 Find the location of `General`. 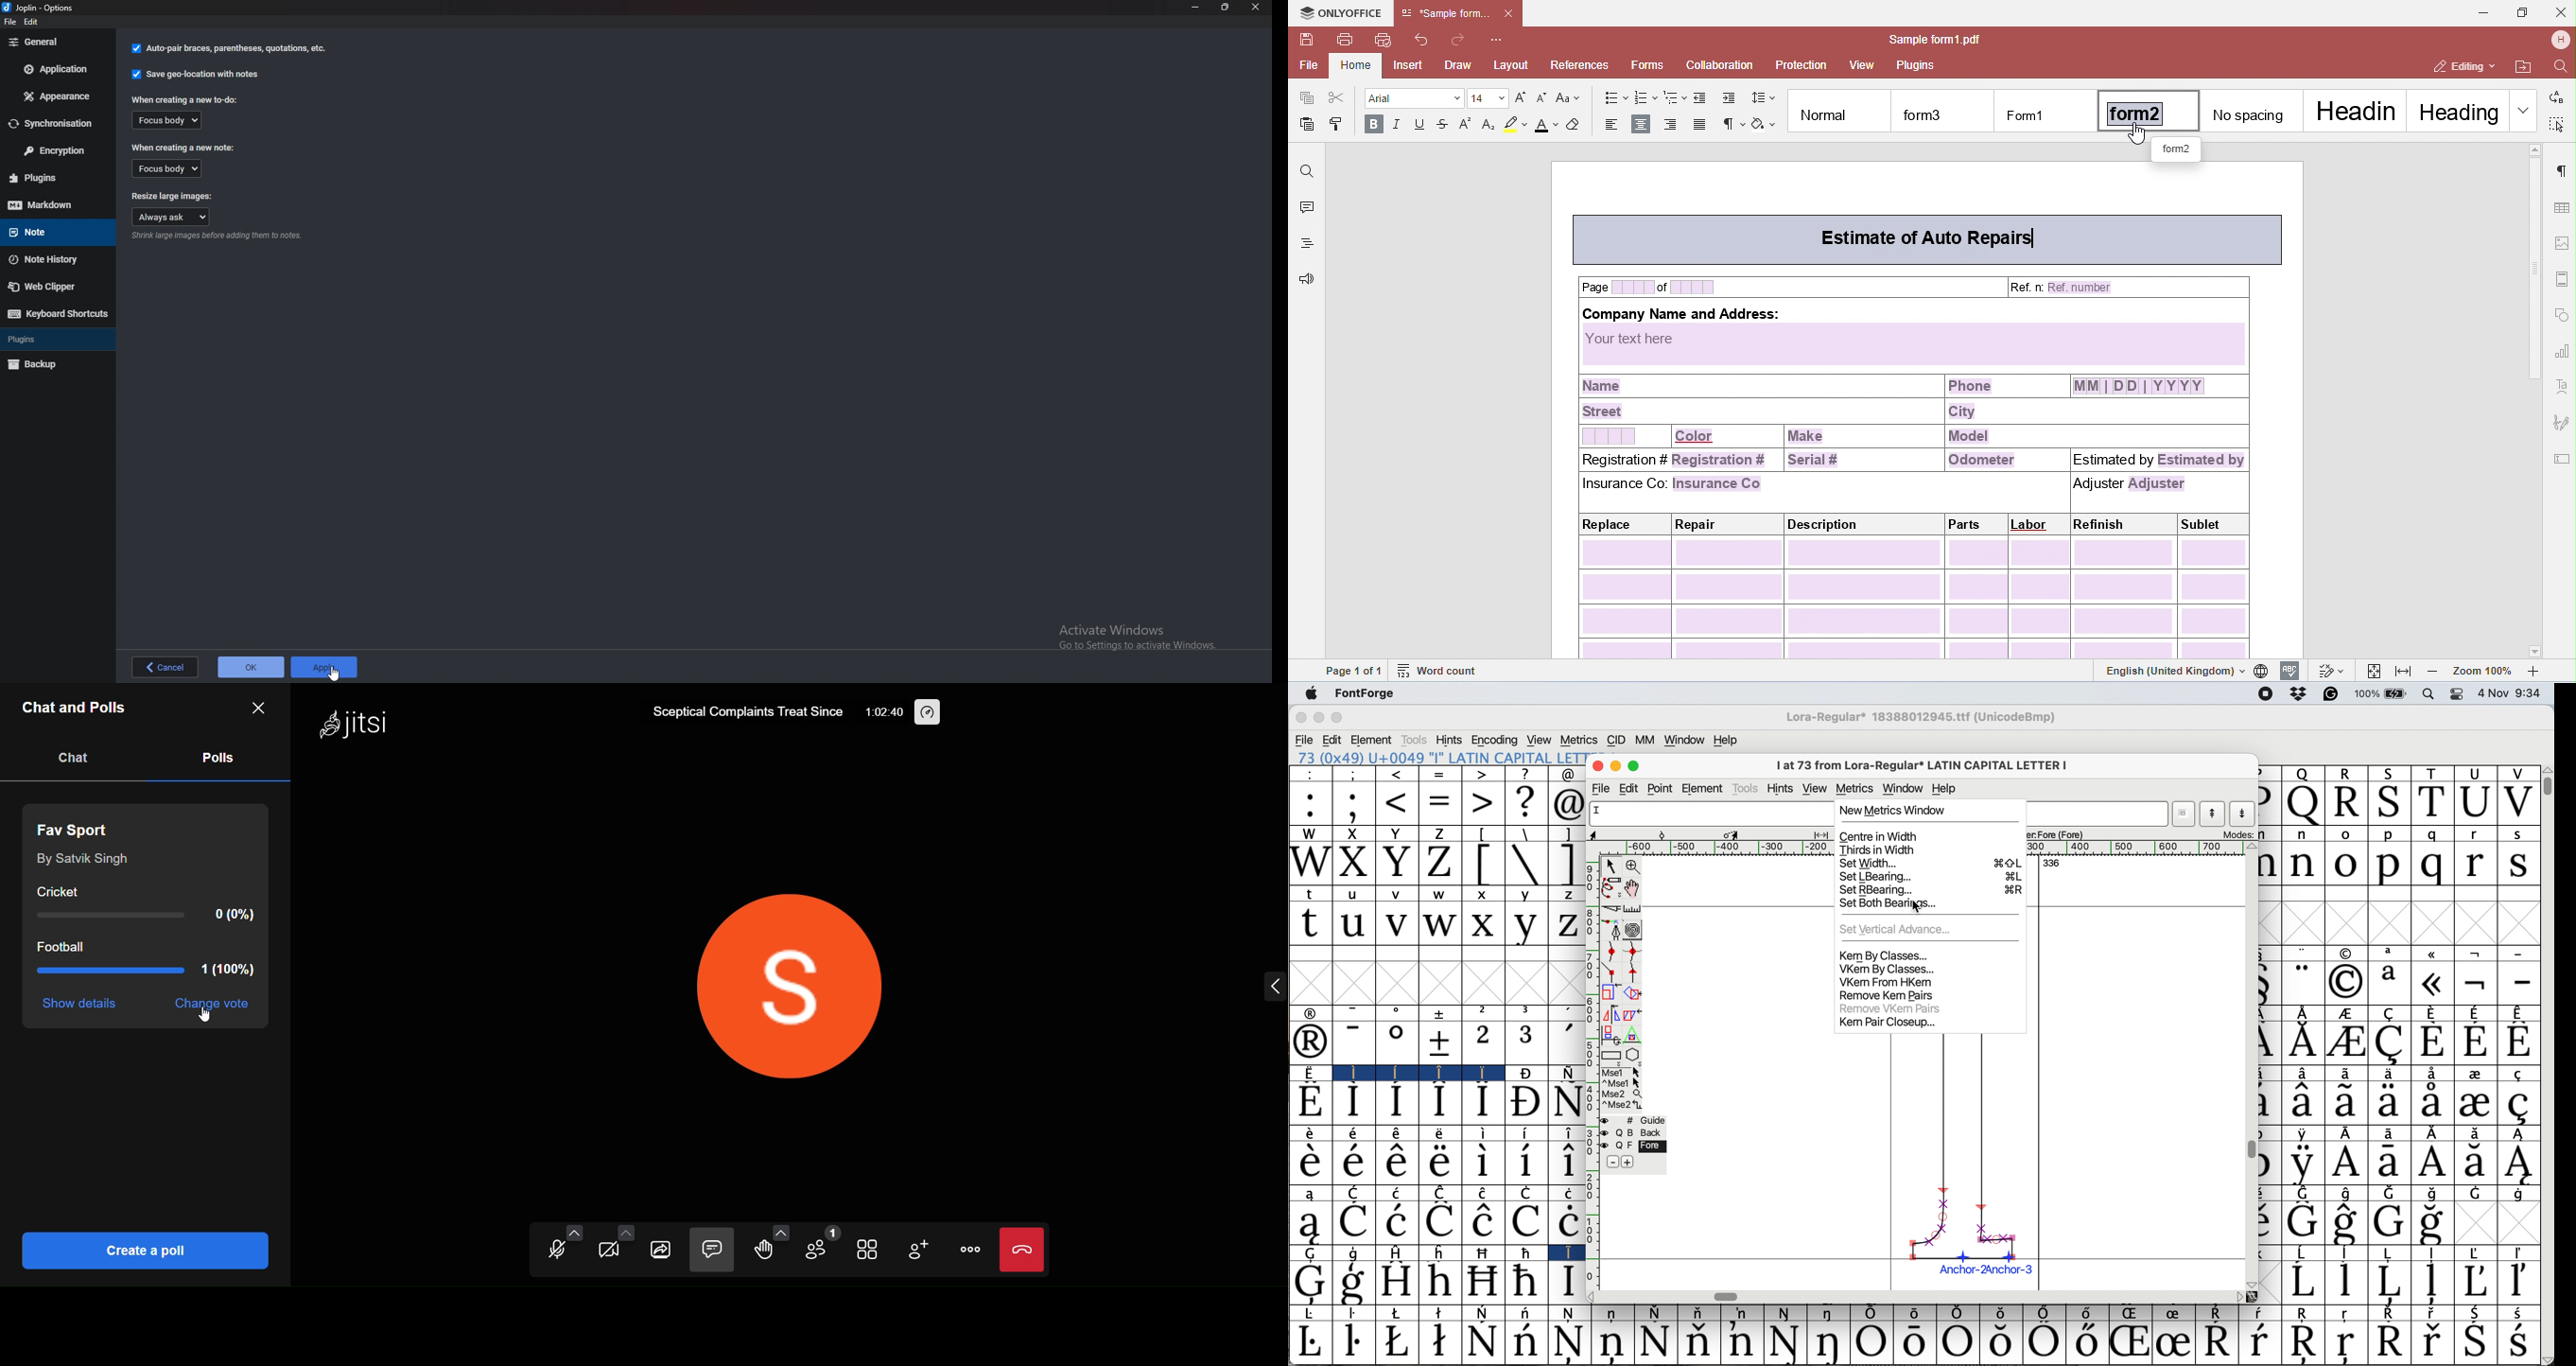

General is located at coordinates (54, 42).